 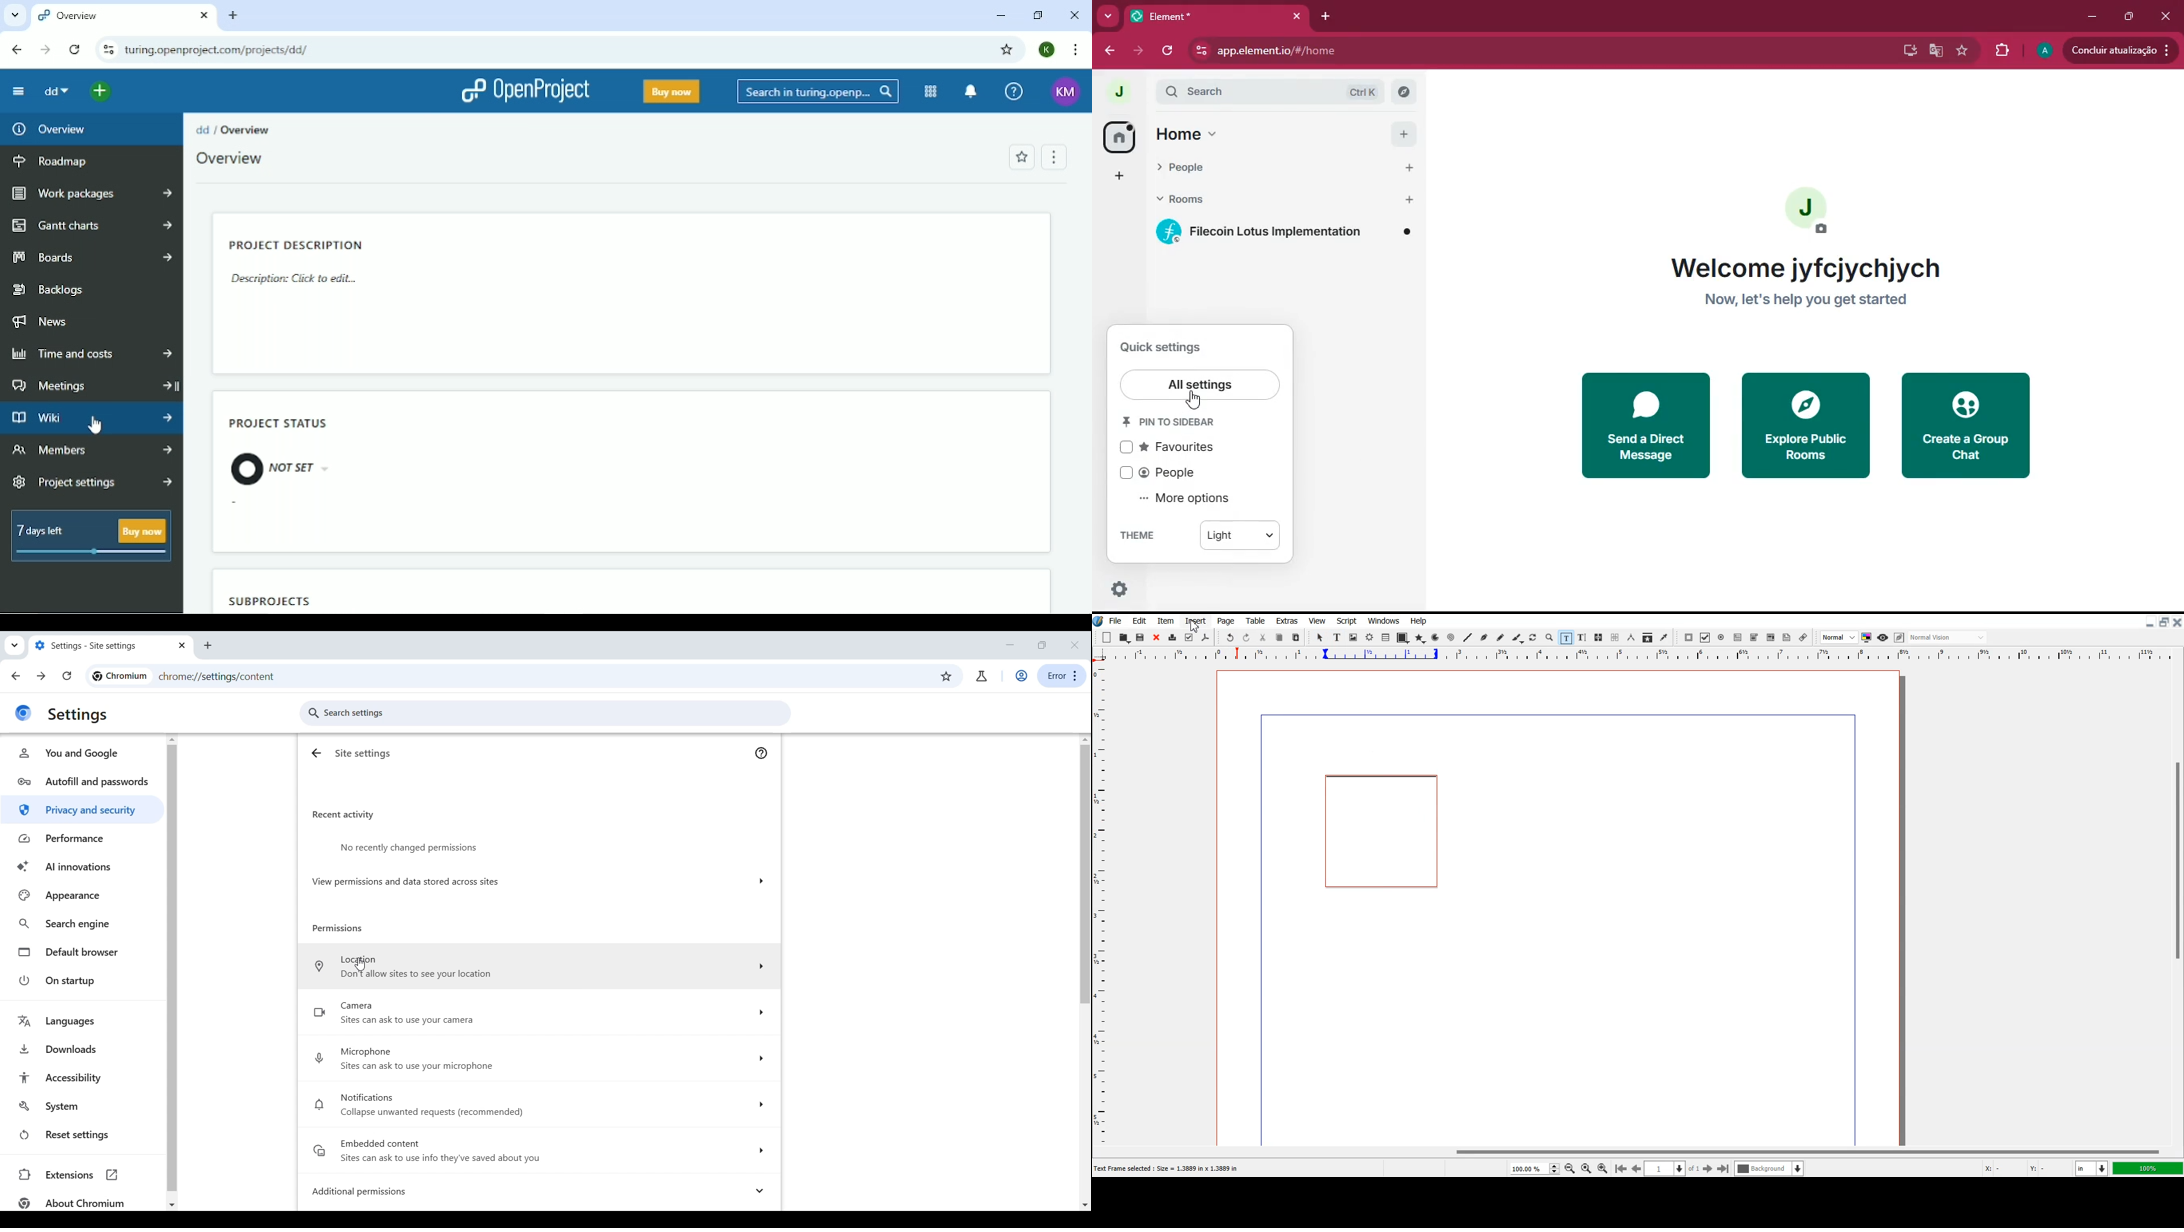 I want to click on quick slide to top, so click(x=172, y=738).